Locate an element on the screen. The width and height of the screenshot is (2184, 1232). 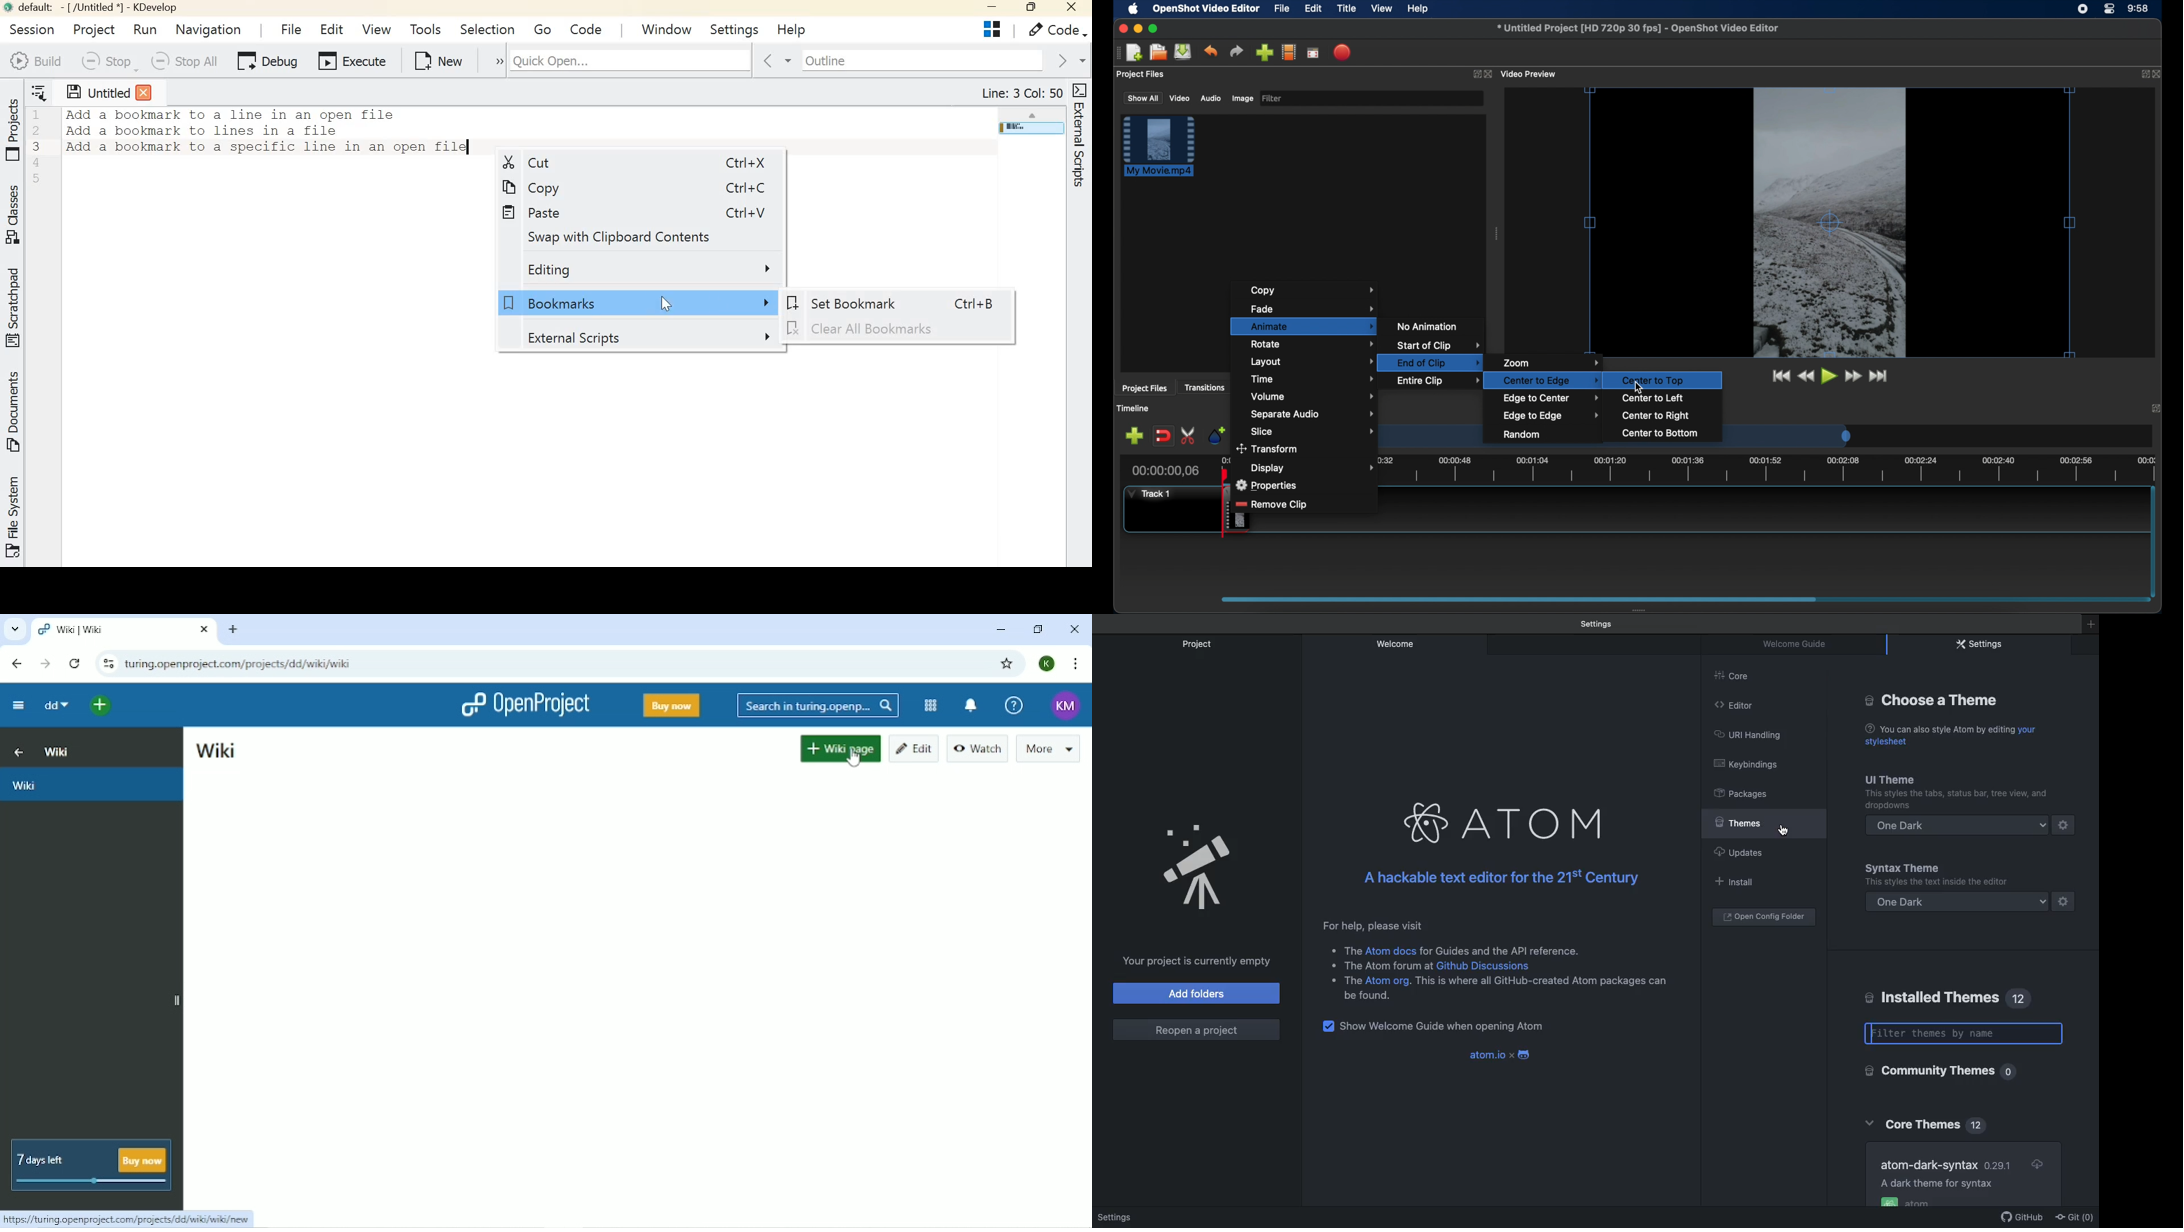
go back in context history is located at coordinates (775, 61).